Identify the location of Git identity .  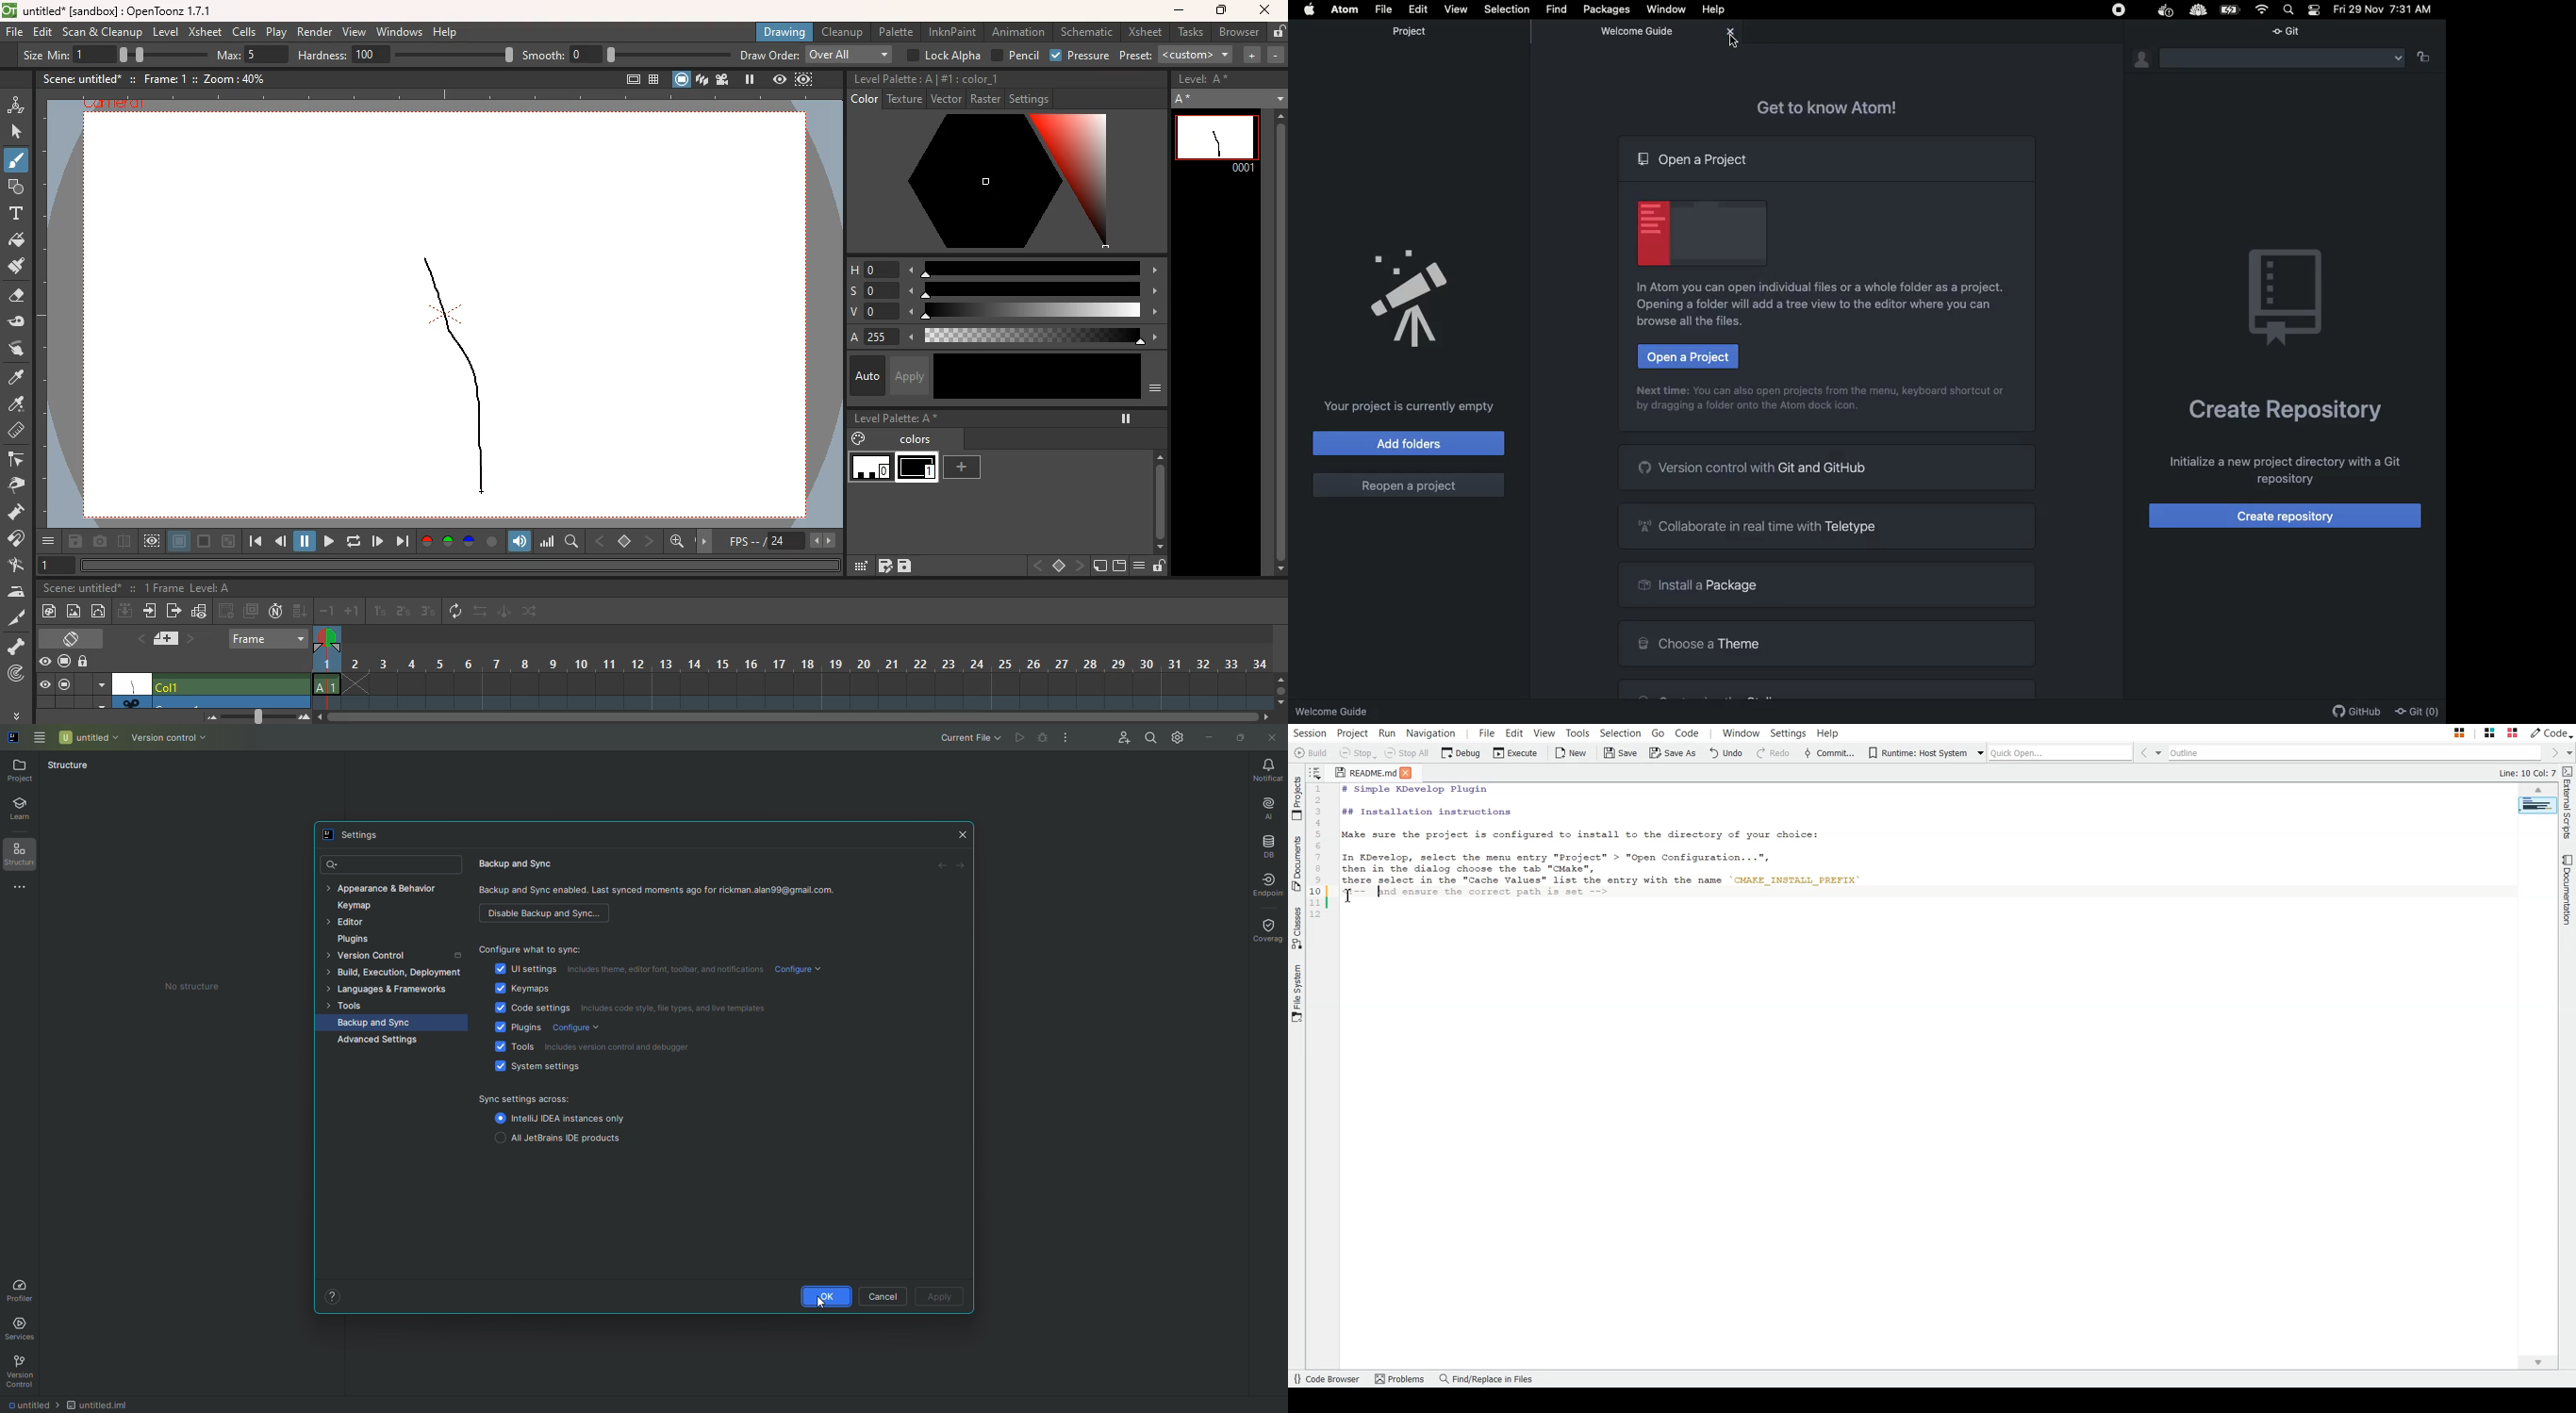
(2143, 60).